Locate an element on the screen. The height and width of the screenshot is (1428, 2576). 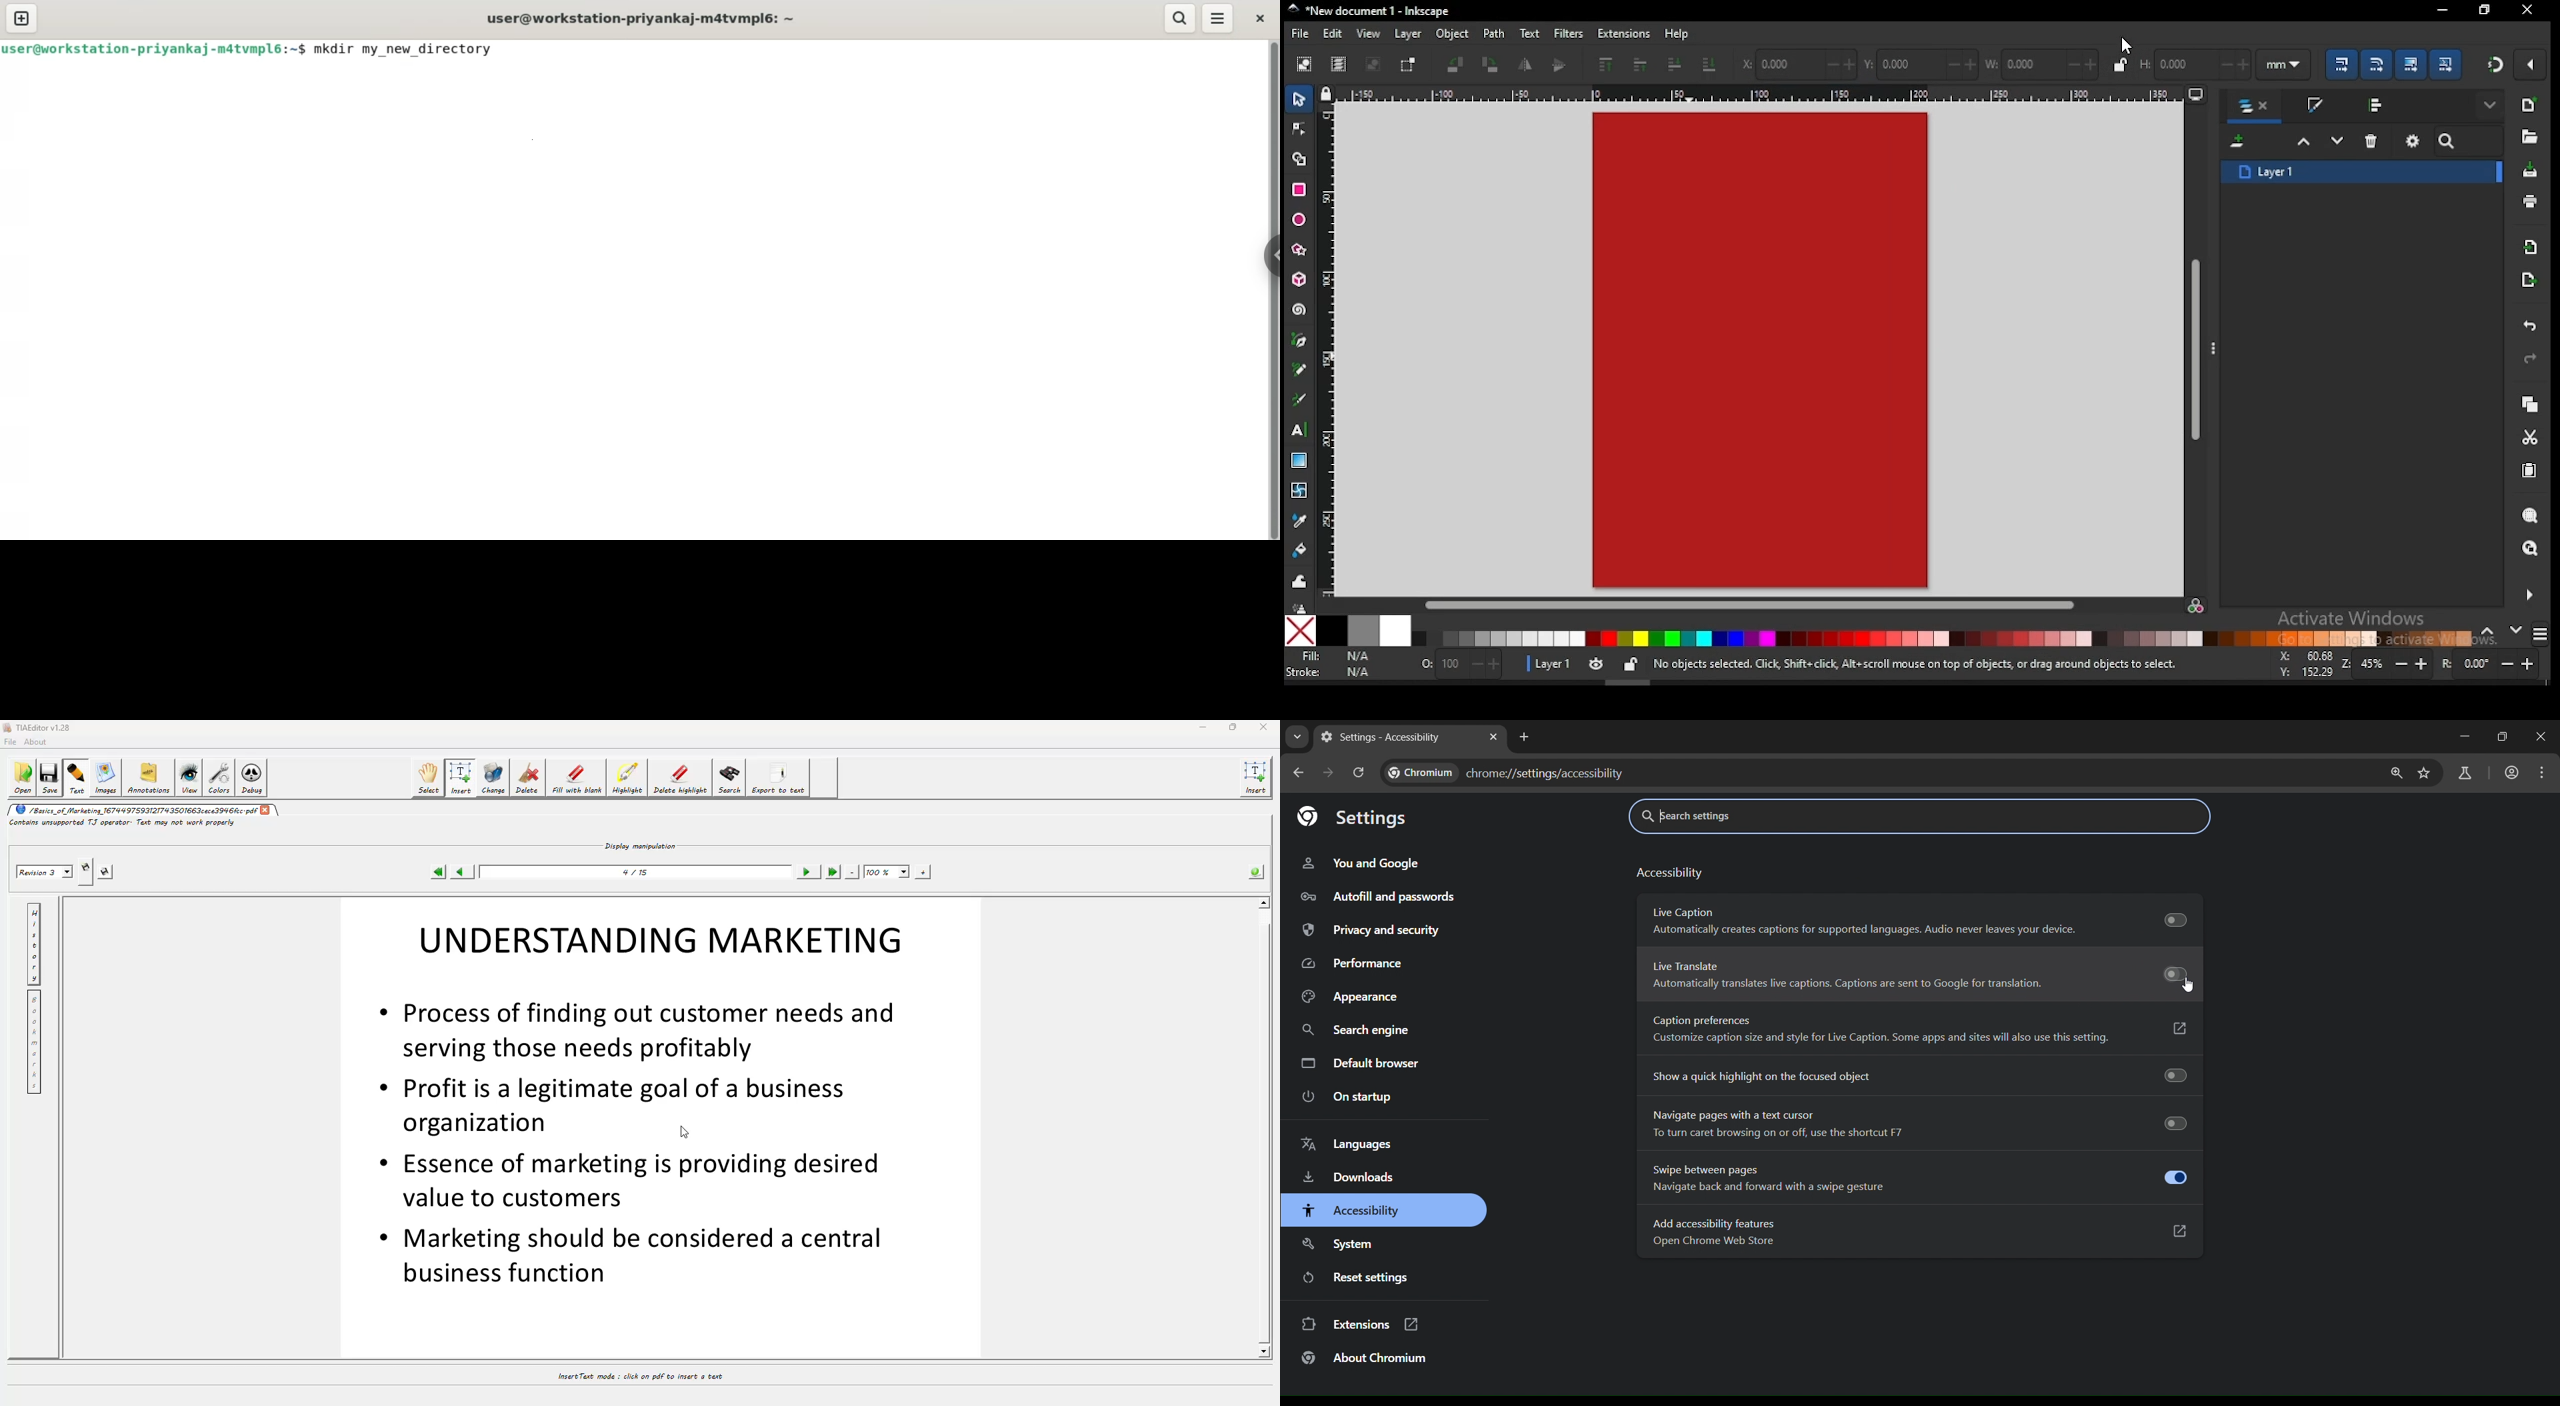
calligraphy tool is located at coordinates (1303, 399).